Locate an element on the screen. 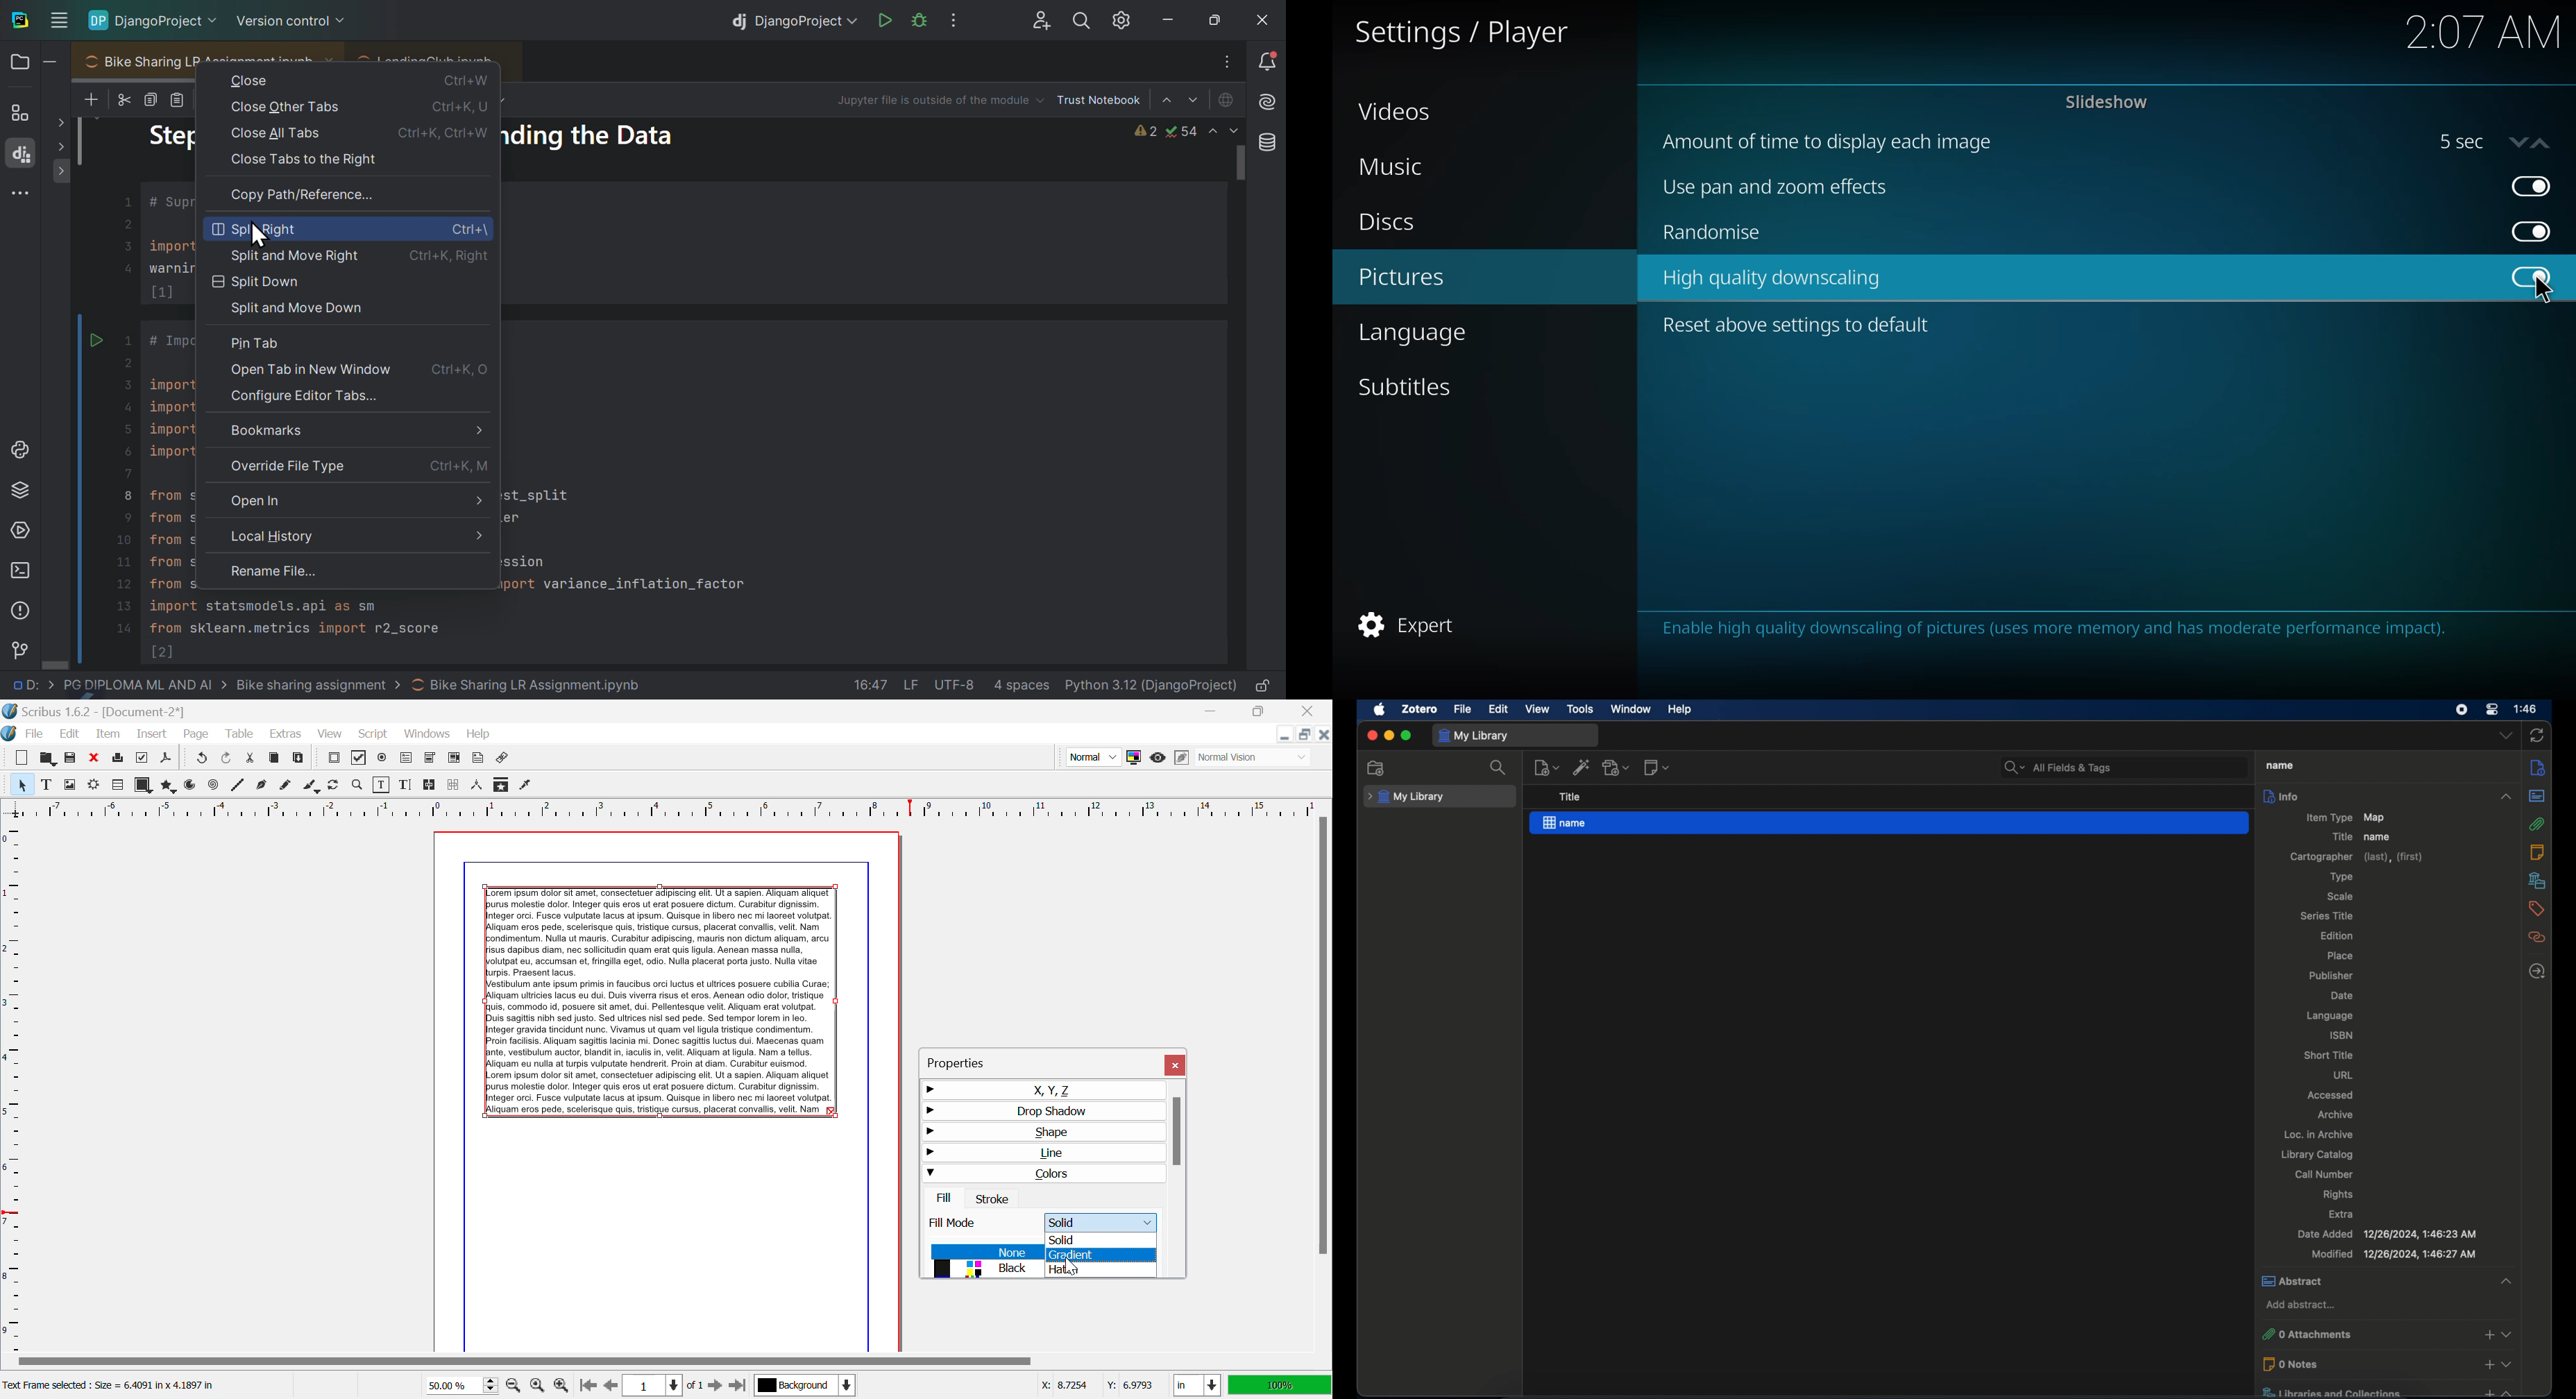  Edit is located at coordinates (67, 734).